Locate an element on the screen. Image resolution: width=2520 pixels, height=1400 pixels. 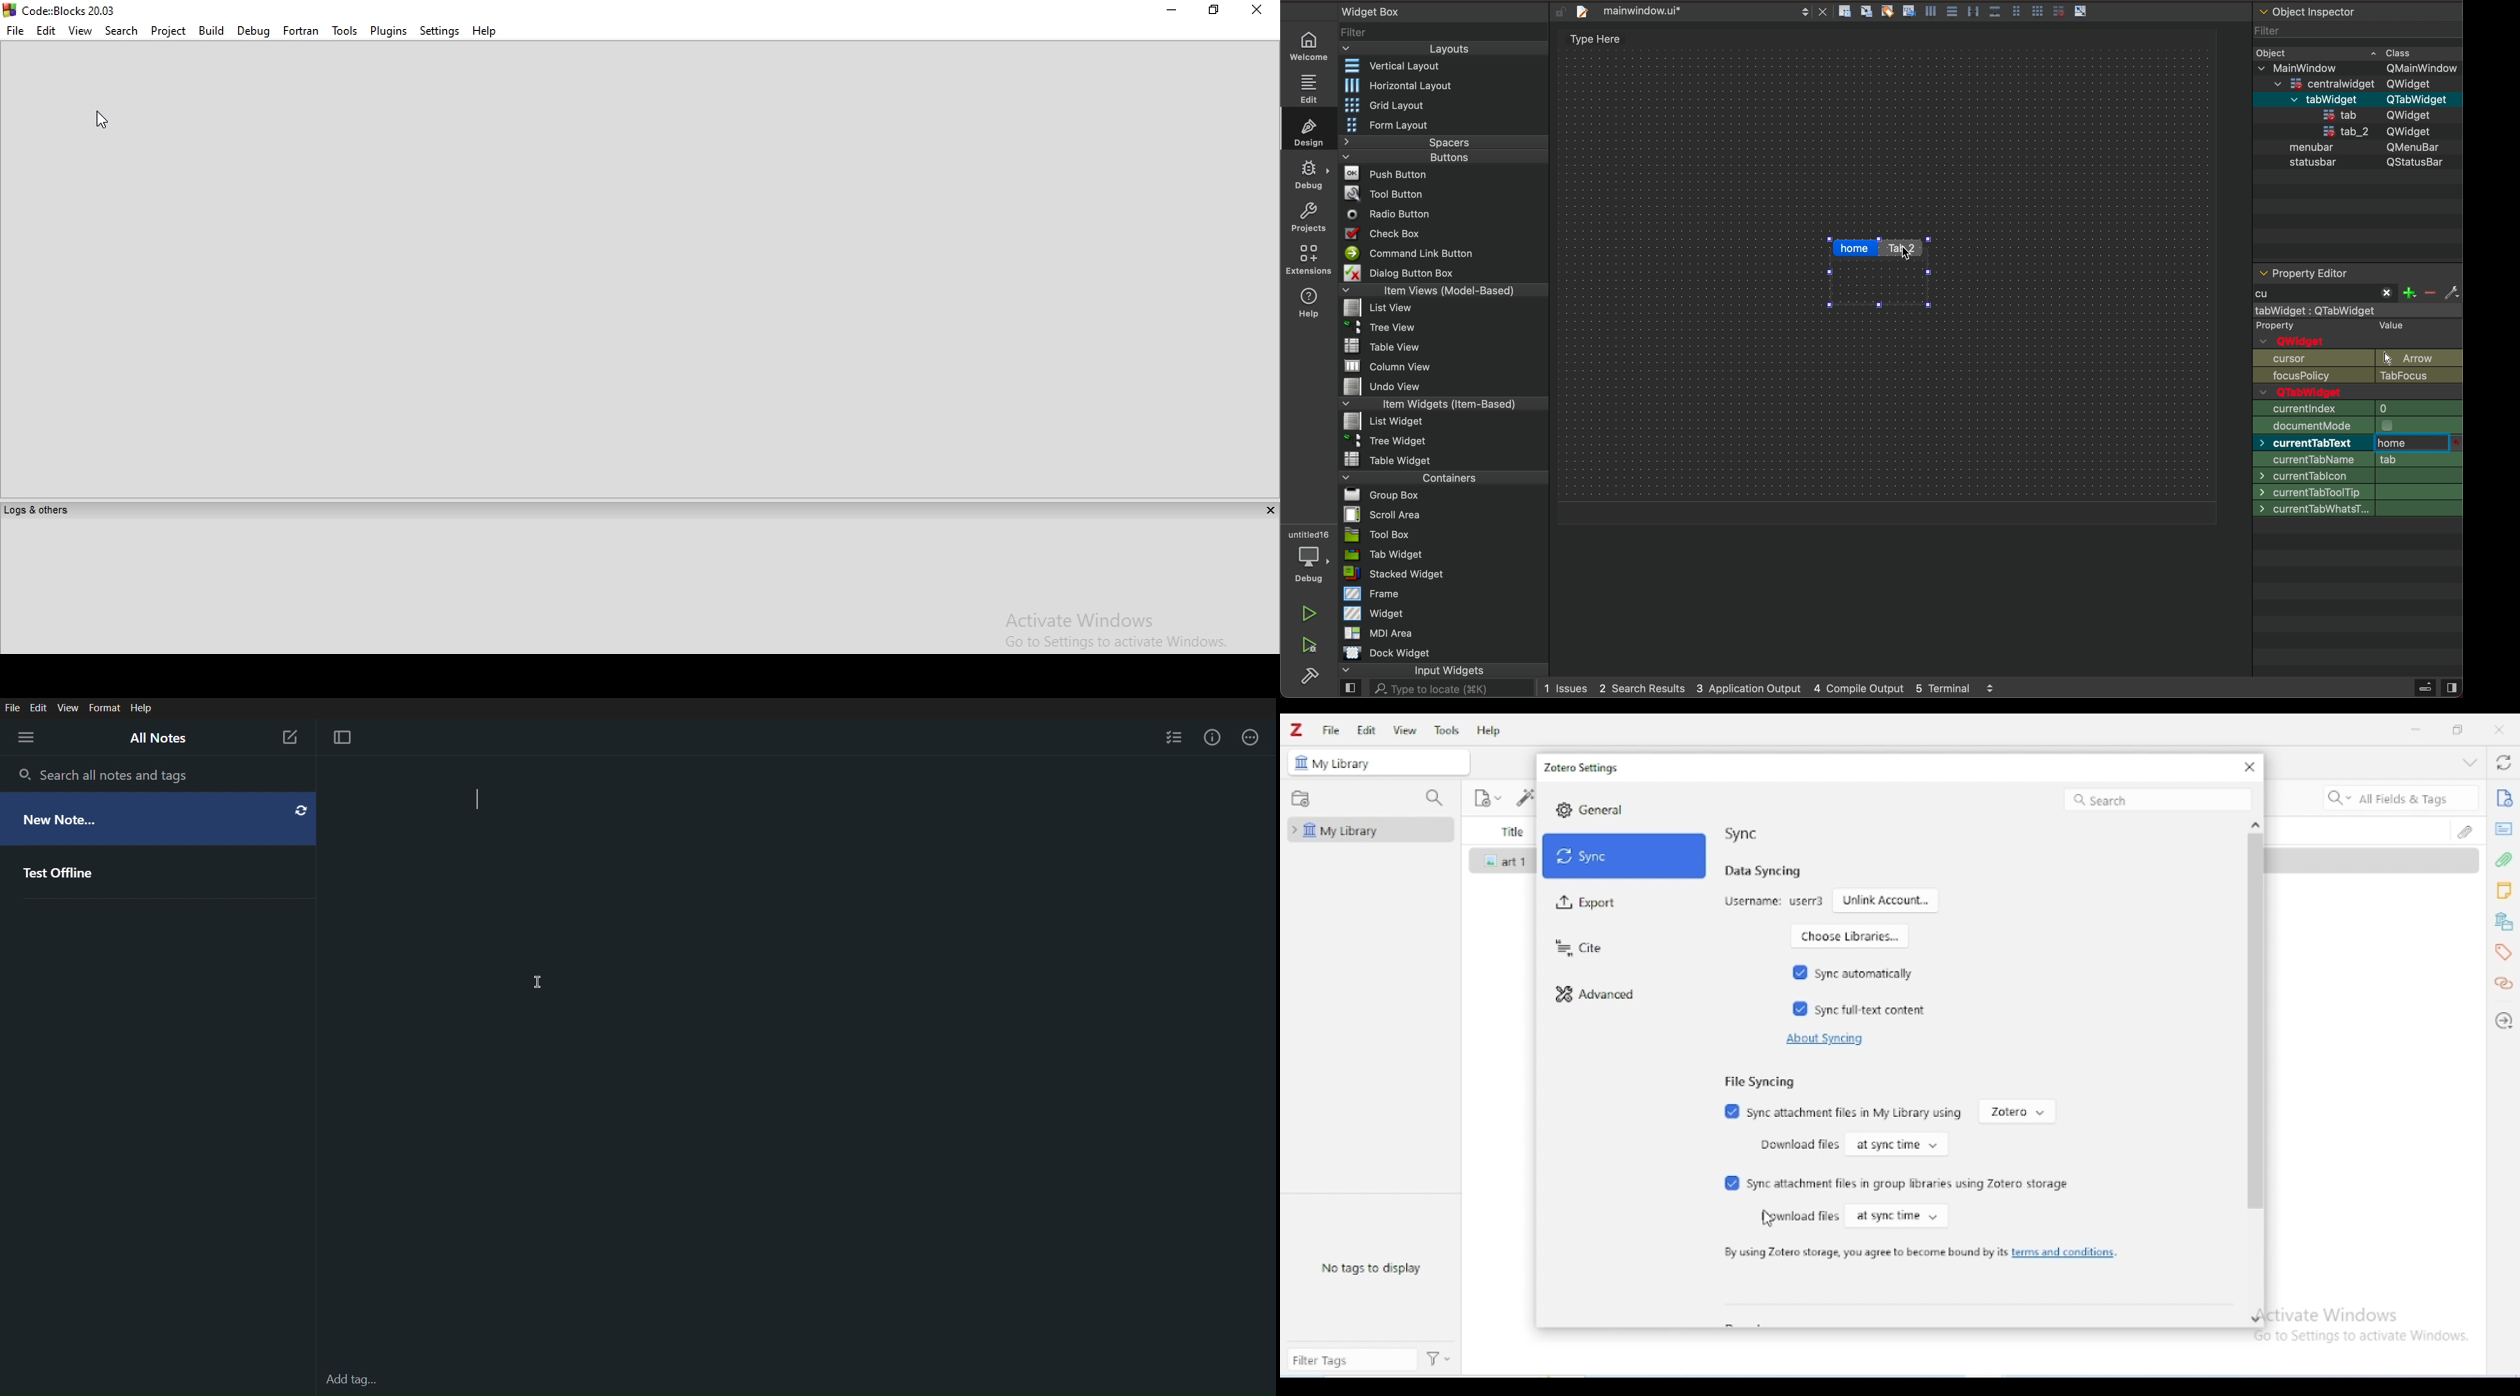
Check Box is located at coordinates (1384, 232).